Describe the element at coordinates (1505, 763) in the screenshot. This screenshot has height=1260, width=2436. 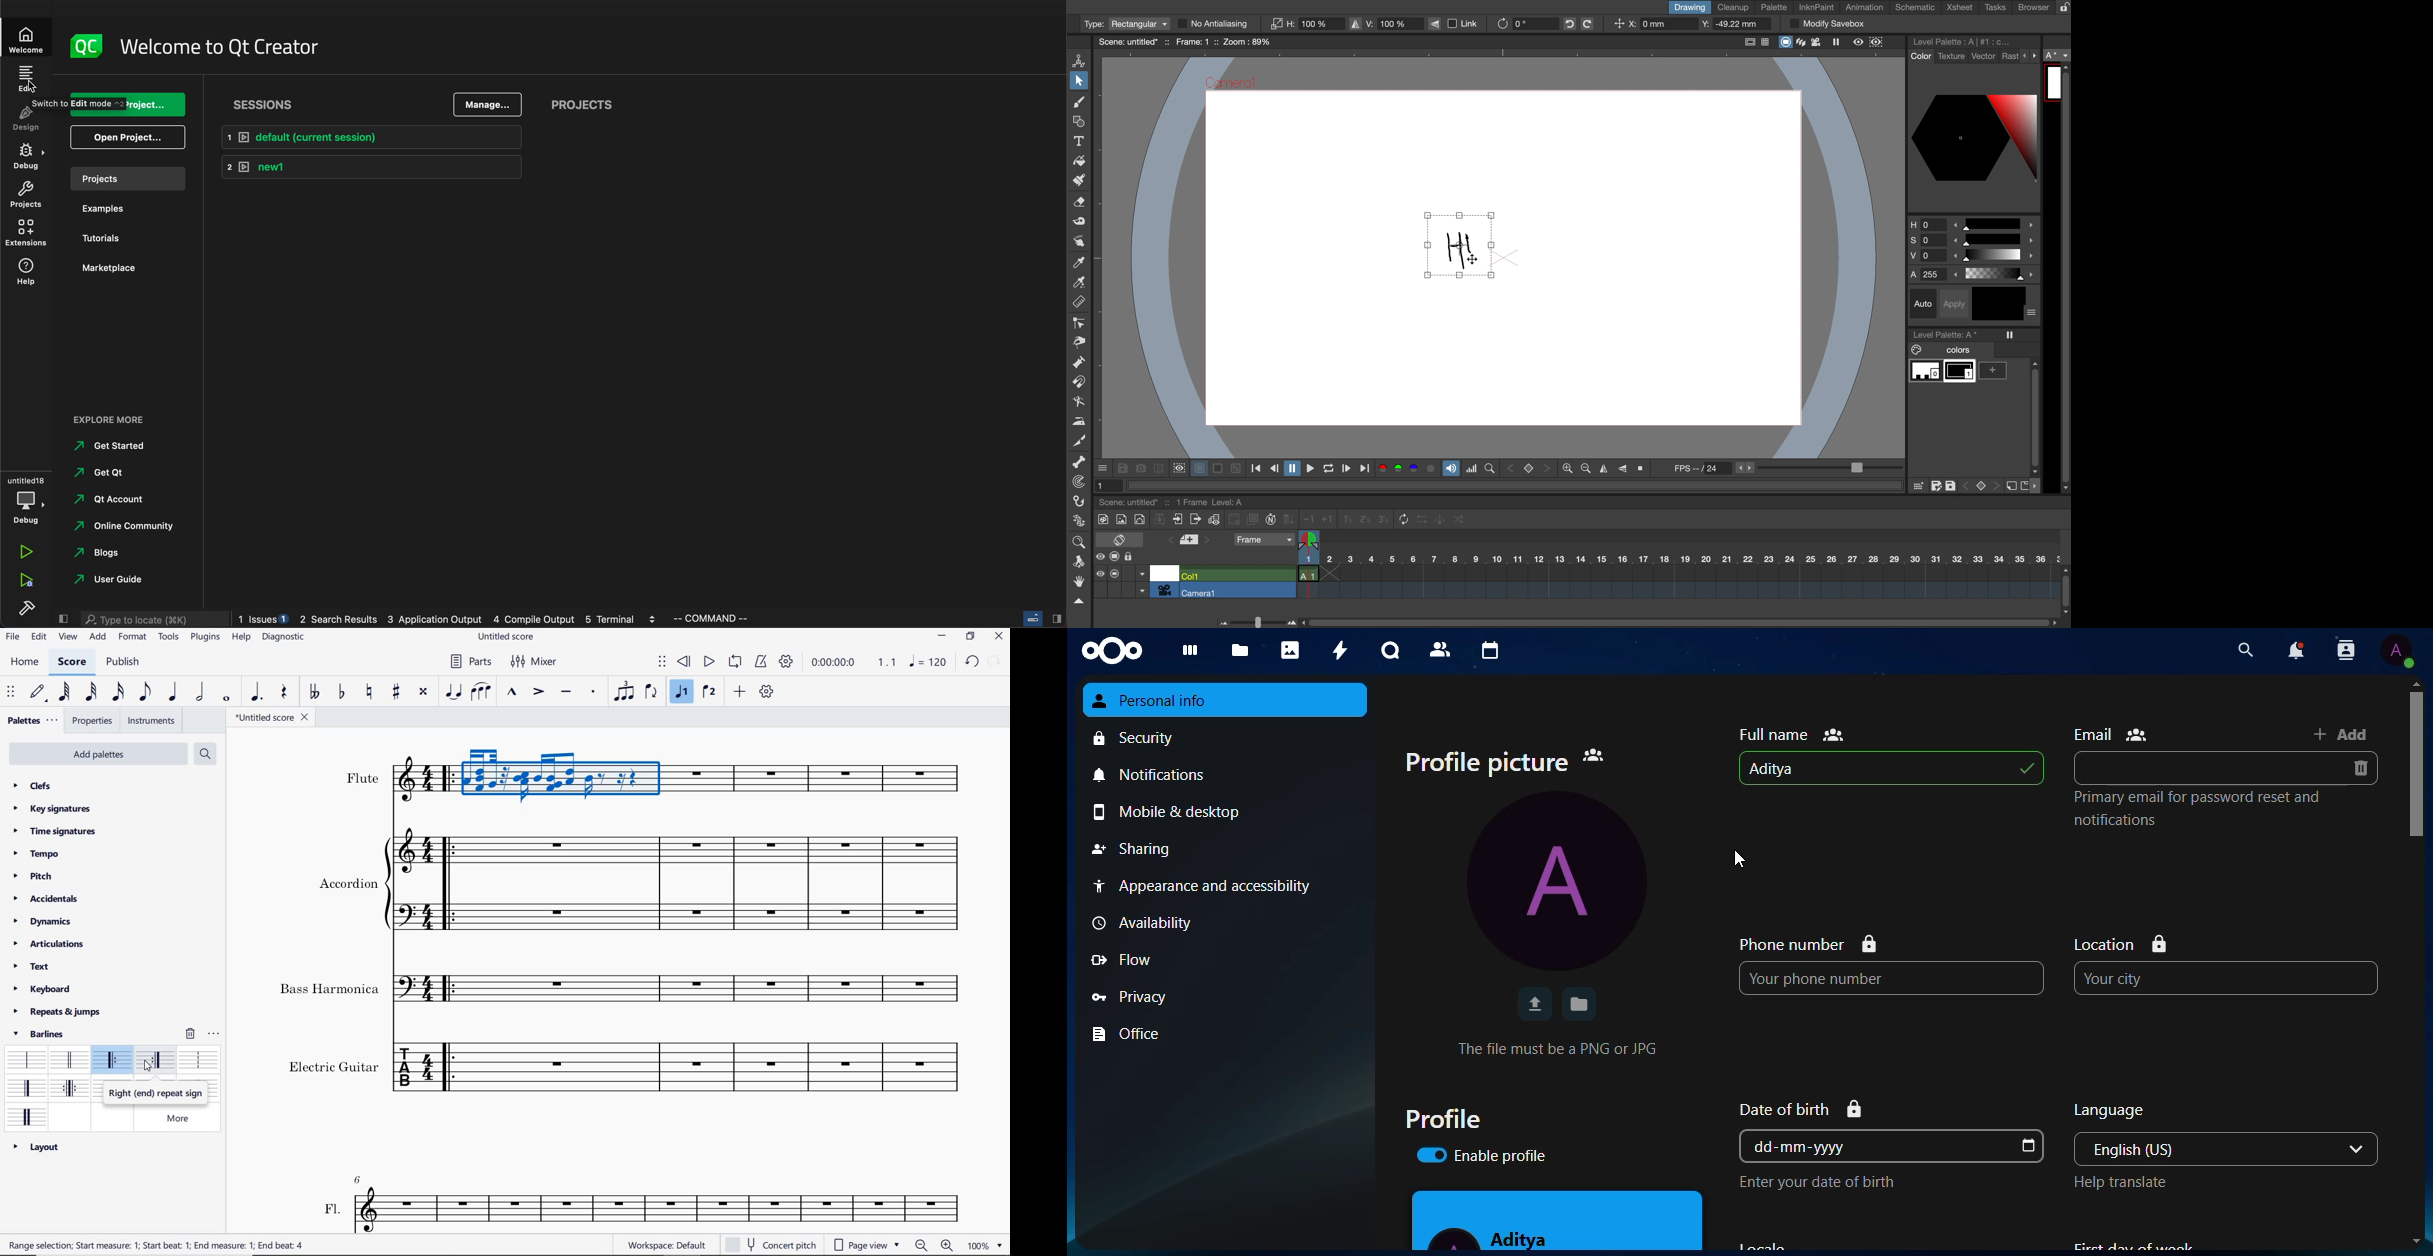
I see `profile picture` at that location.